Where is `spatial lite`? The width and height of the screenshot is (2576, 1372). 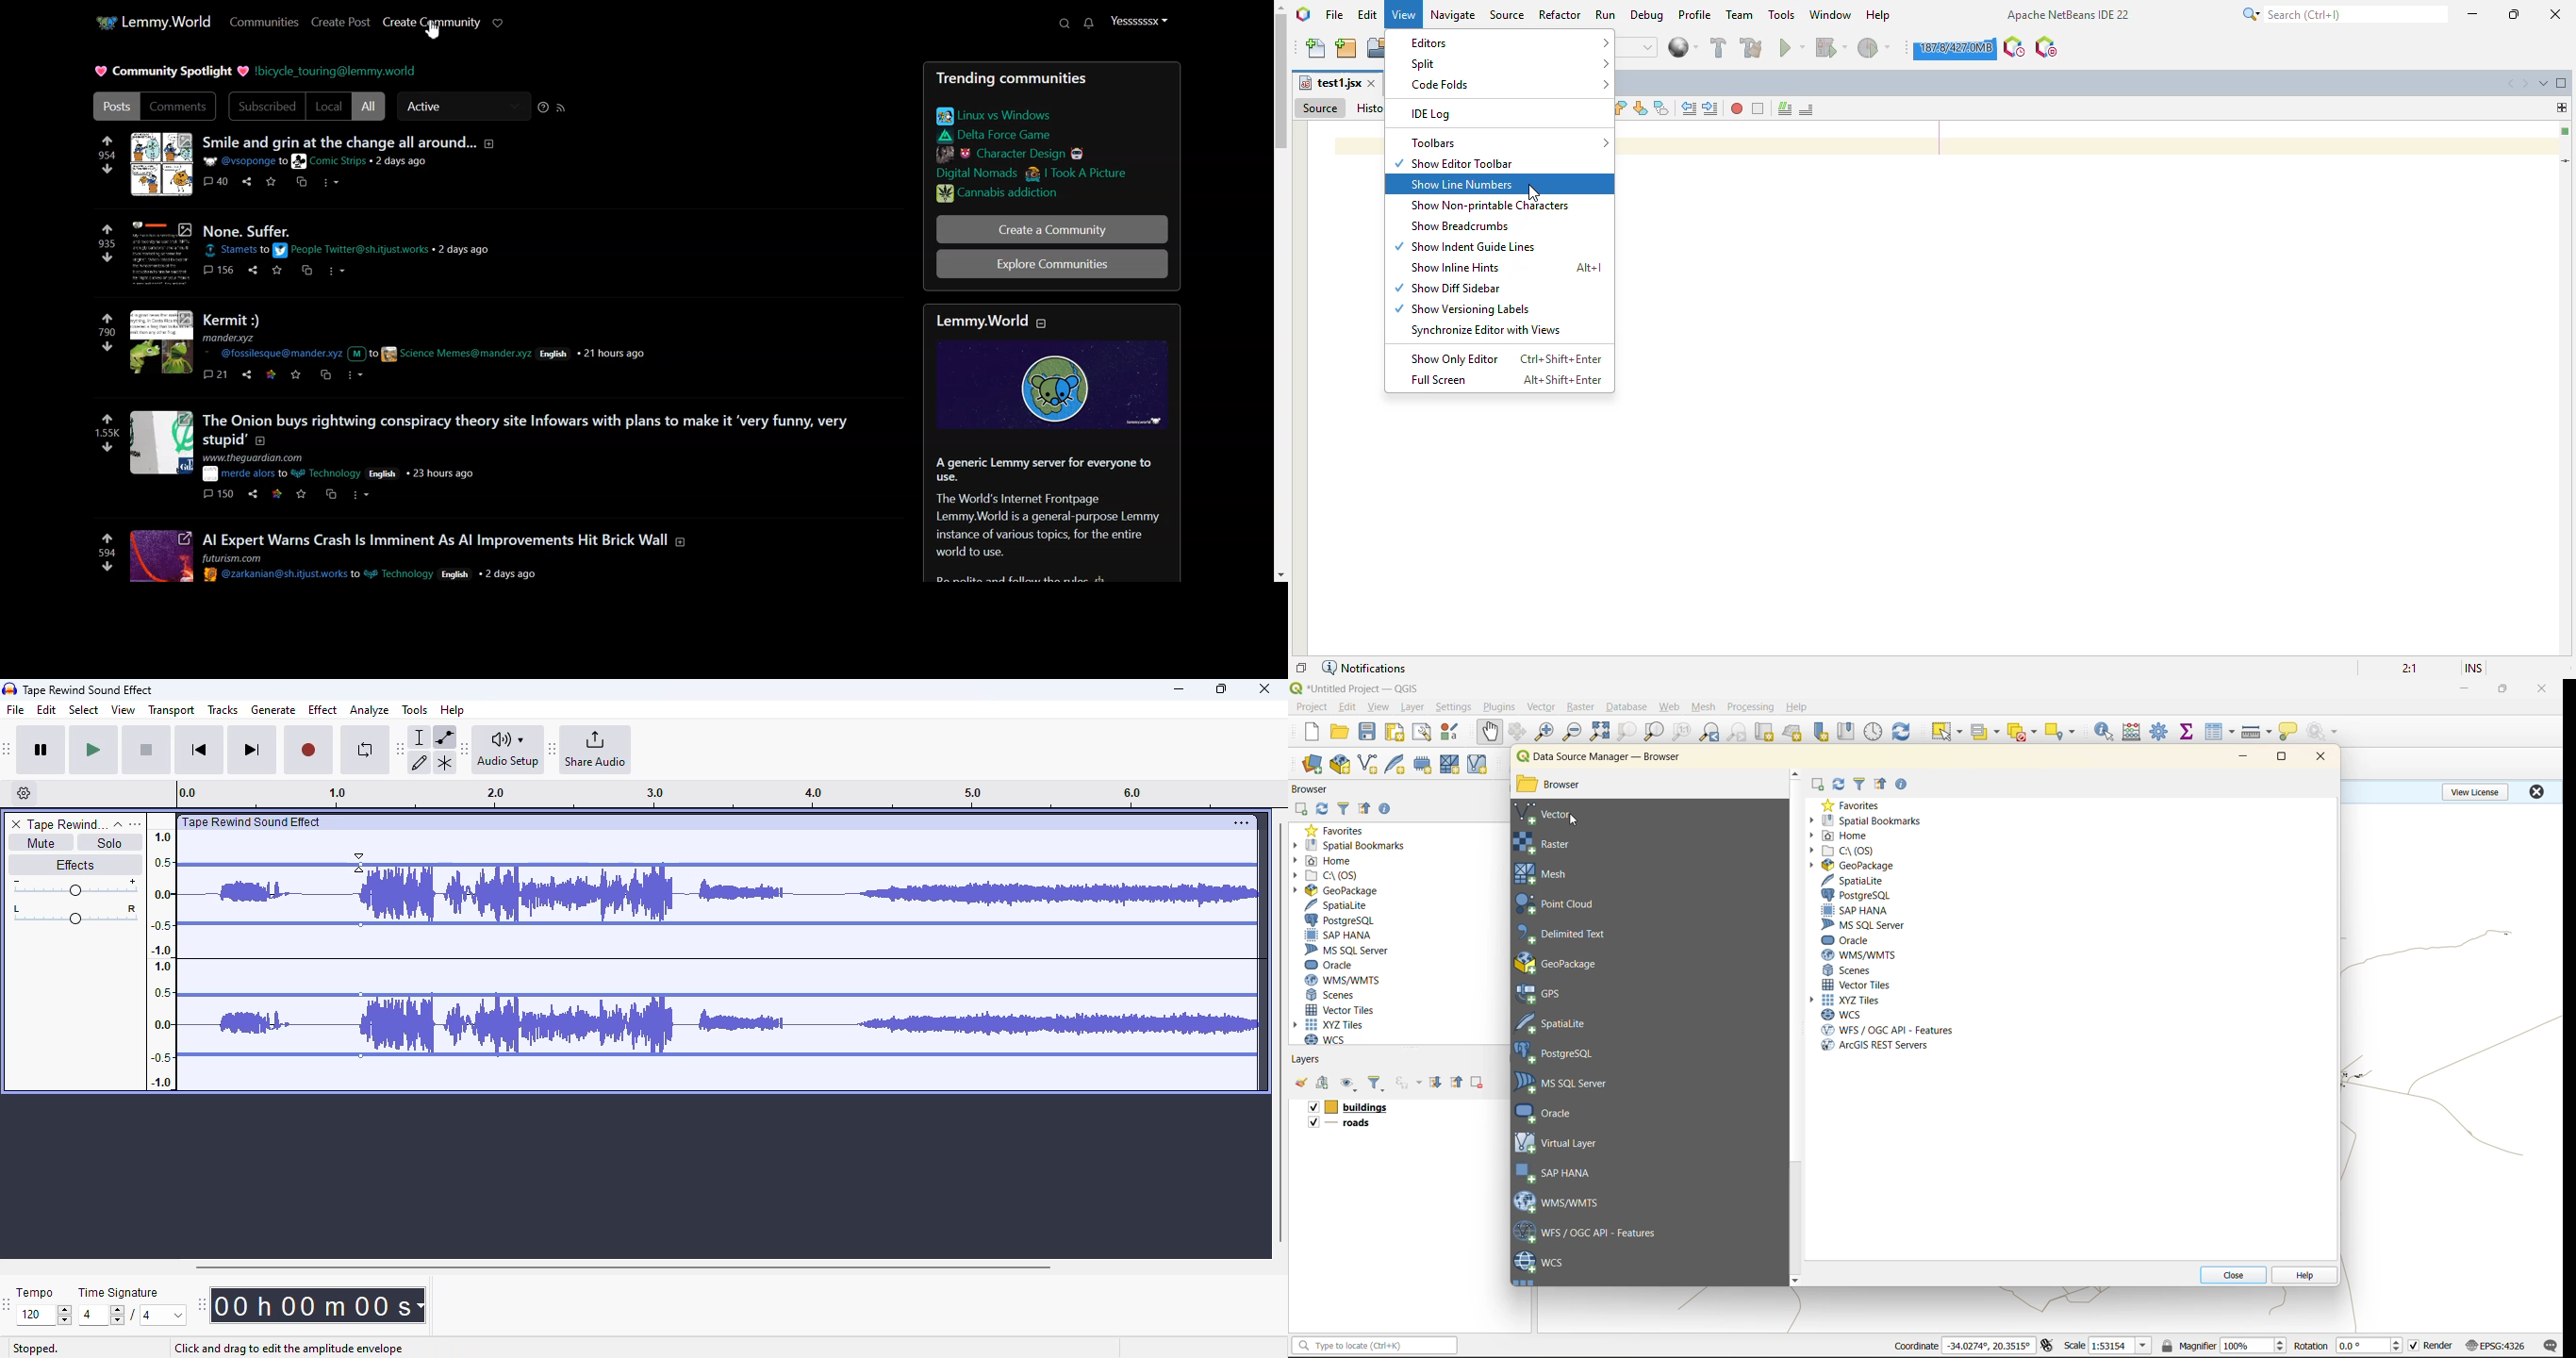 spatial lite is located at coordinates (1855, 880).